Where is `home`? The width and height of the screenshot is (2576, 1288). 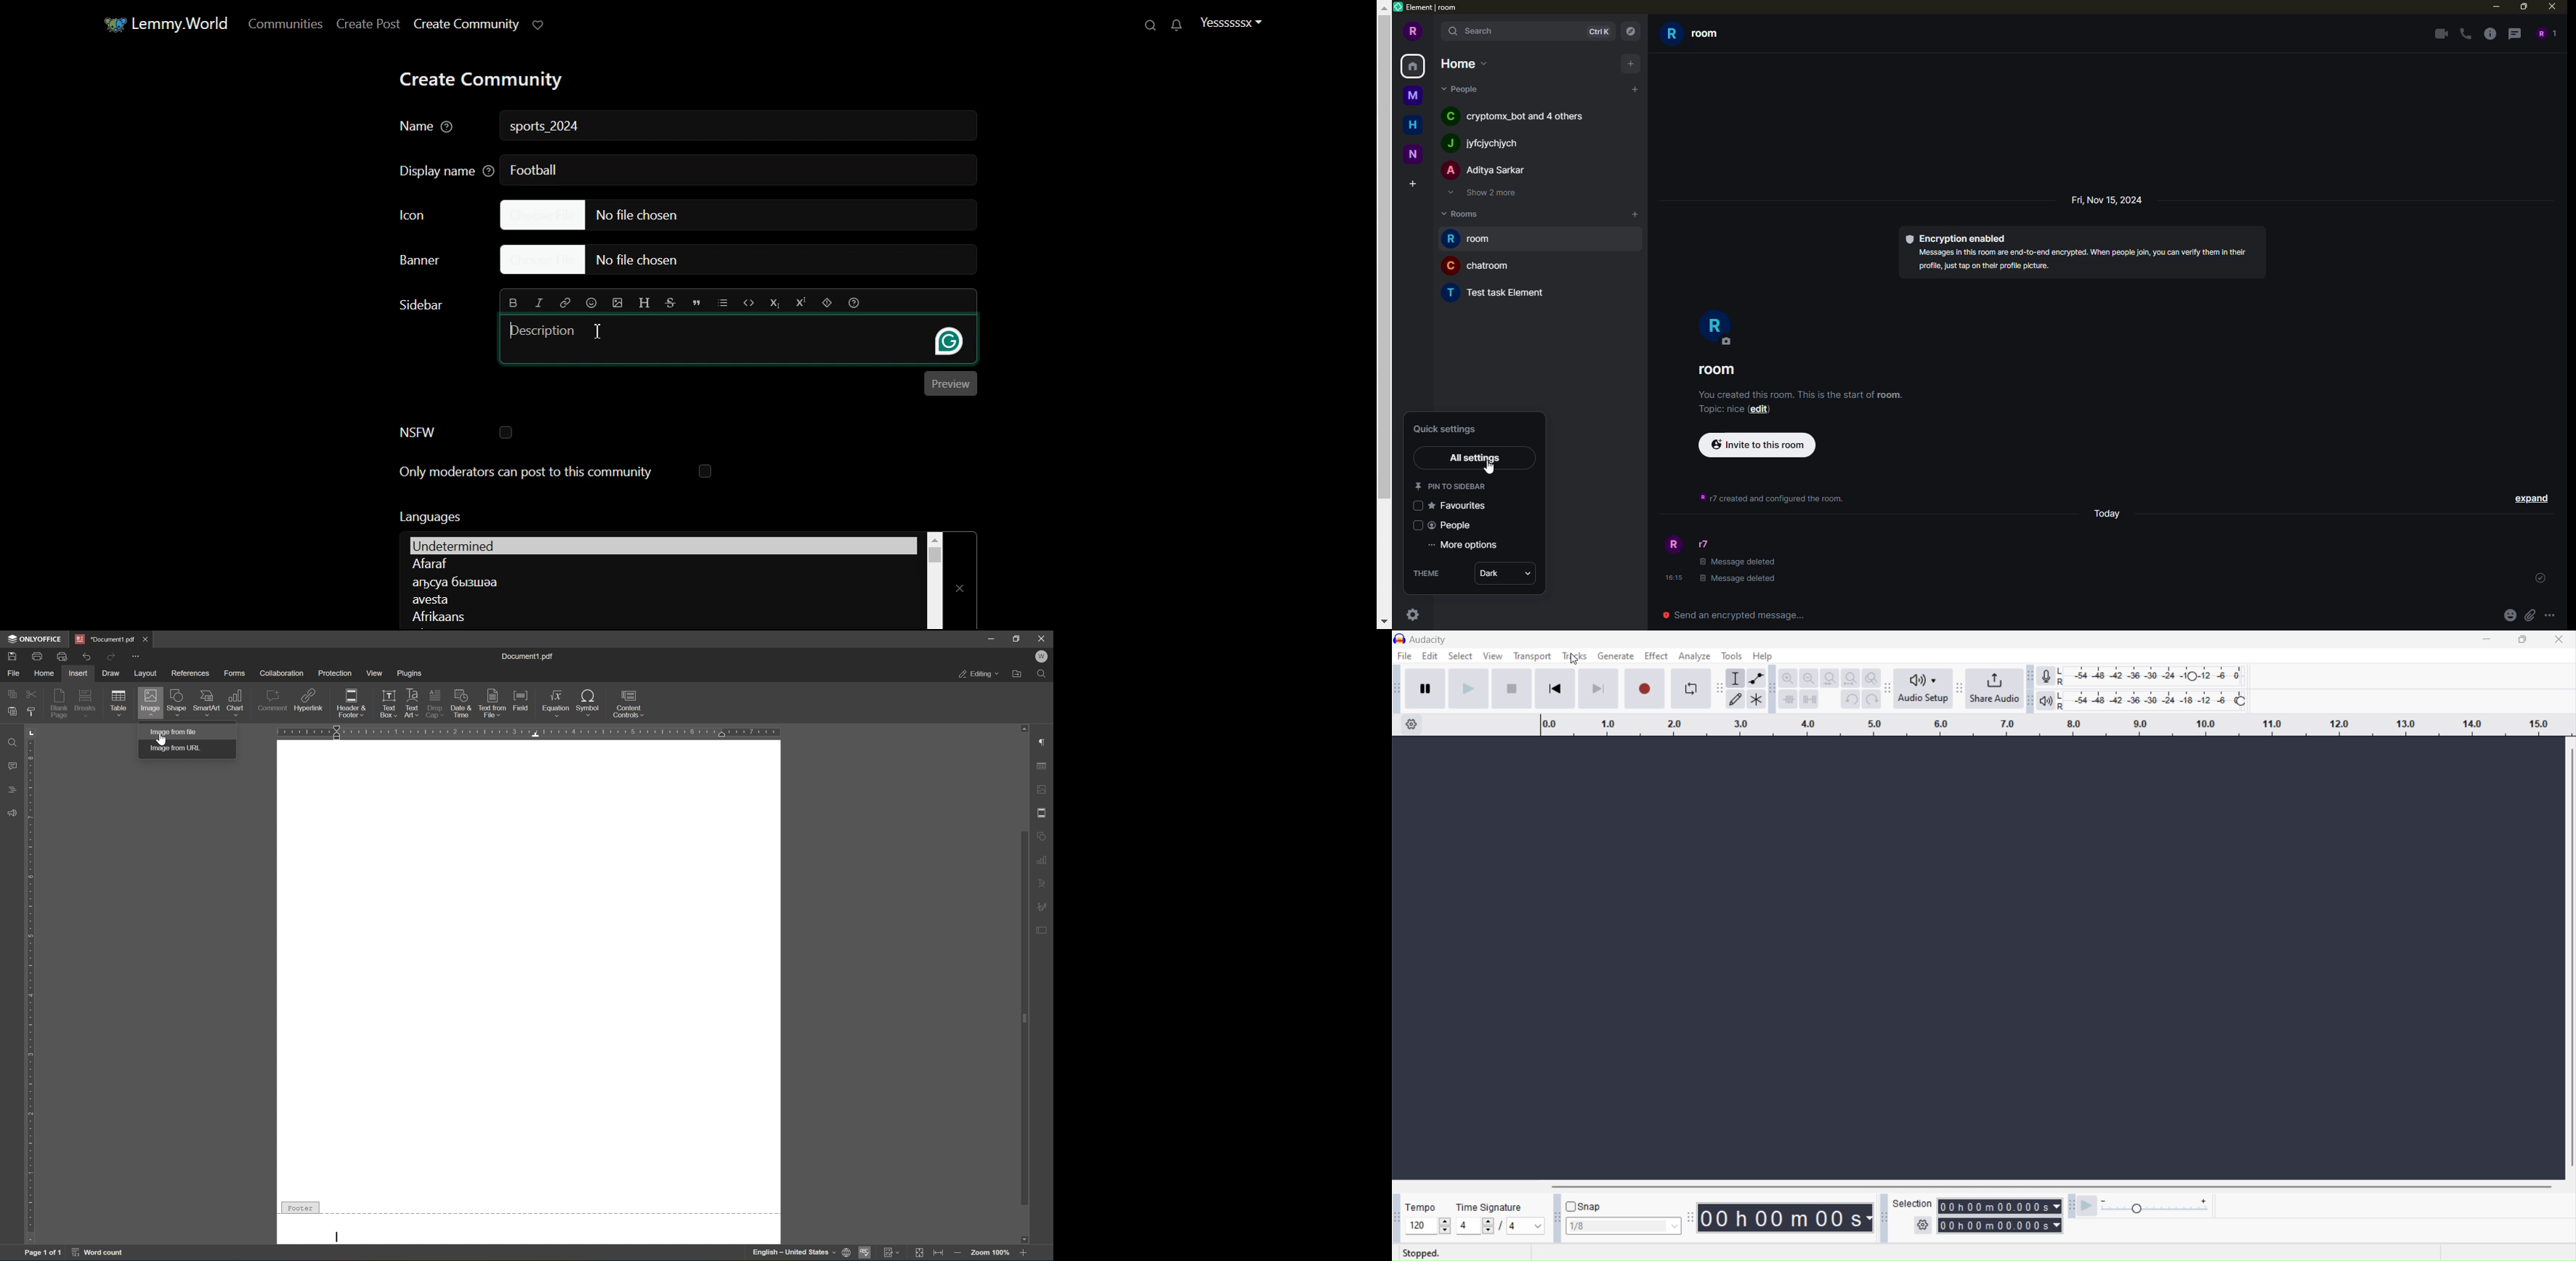 home is located at coordinates (42, 674).